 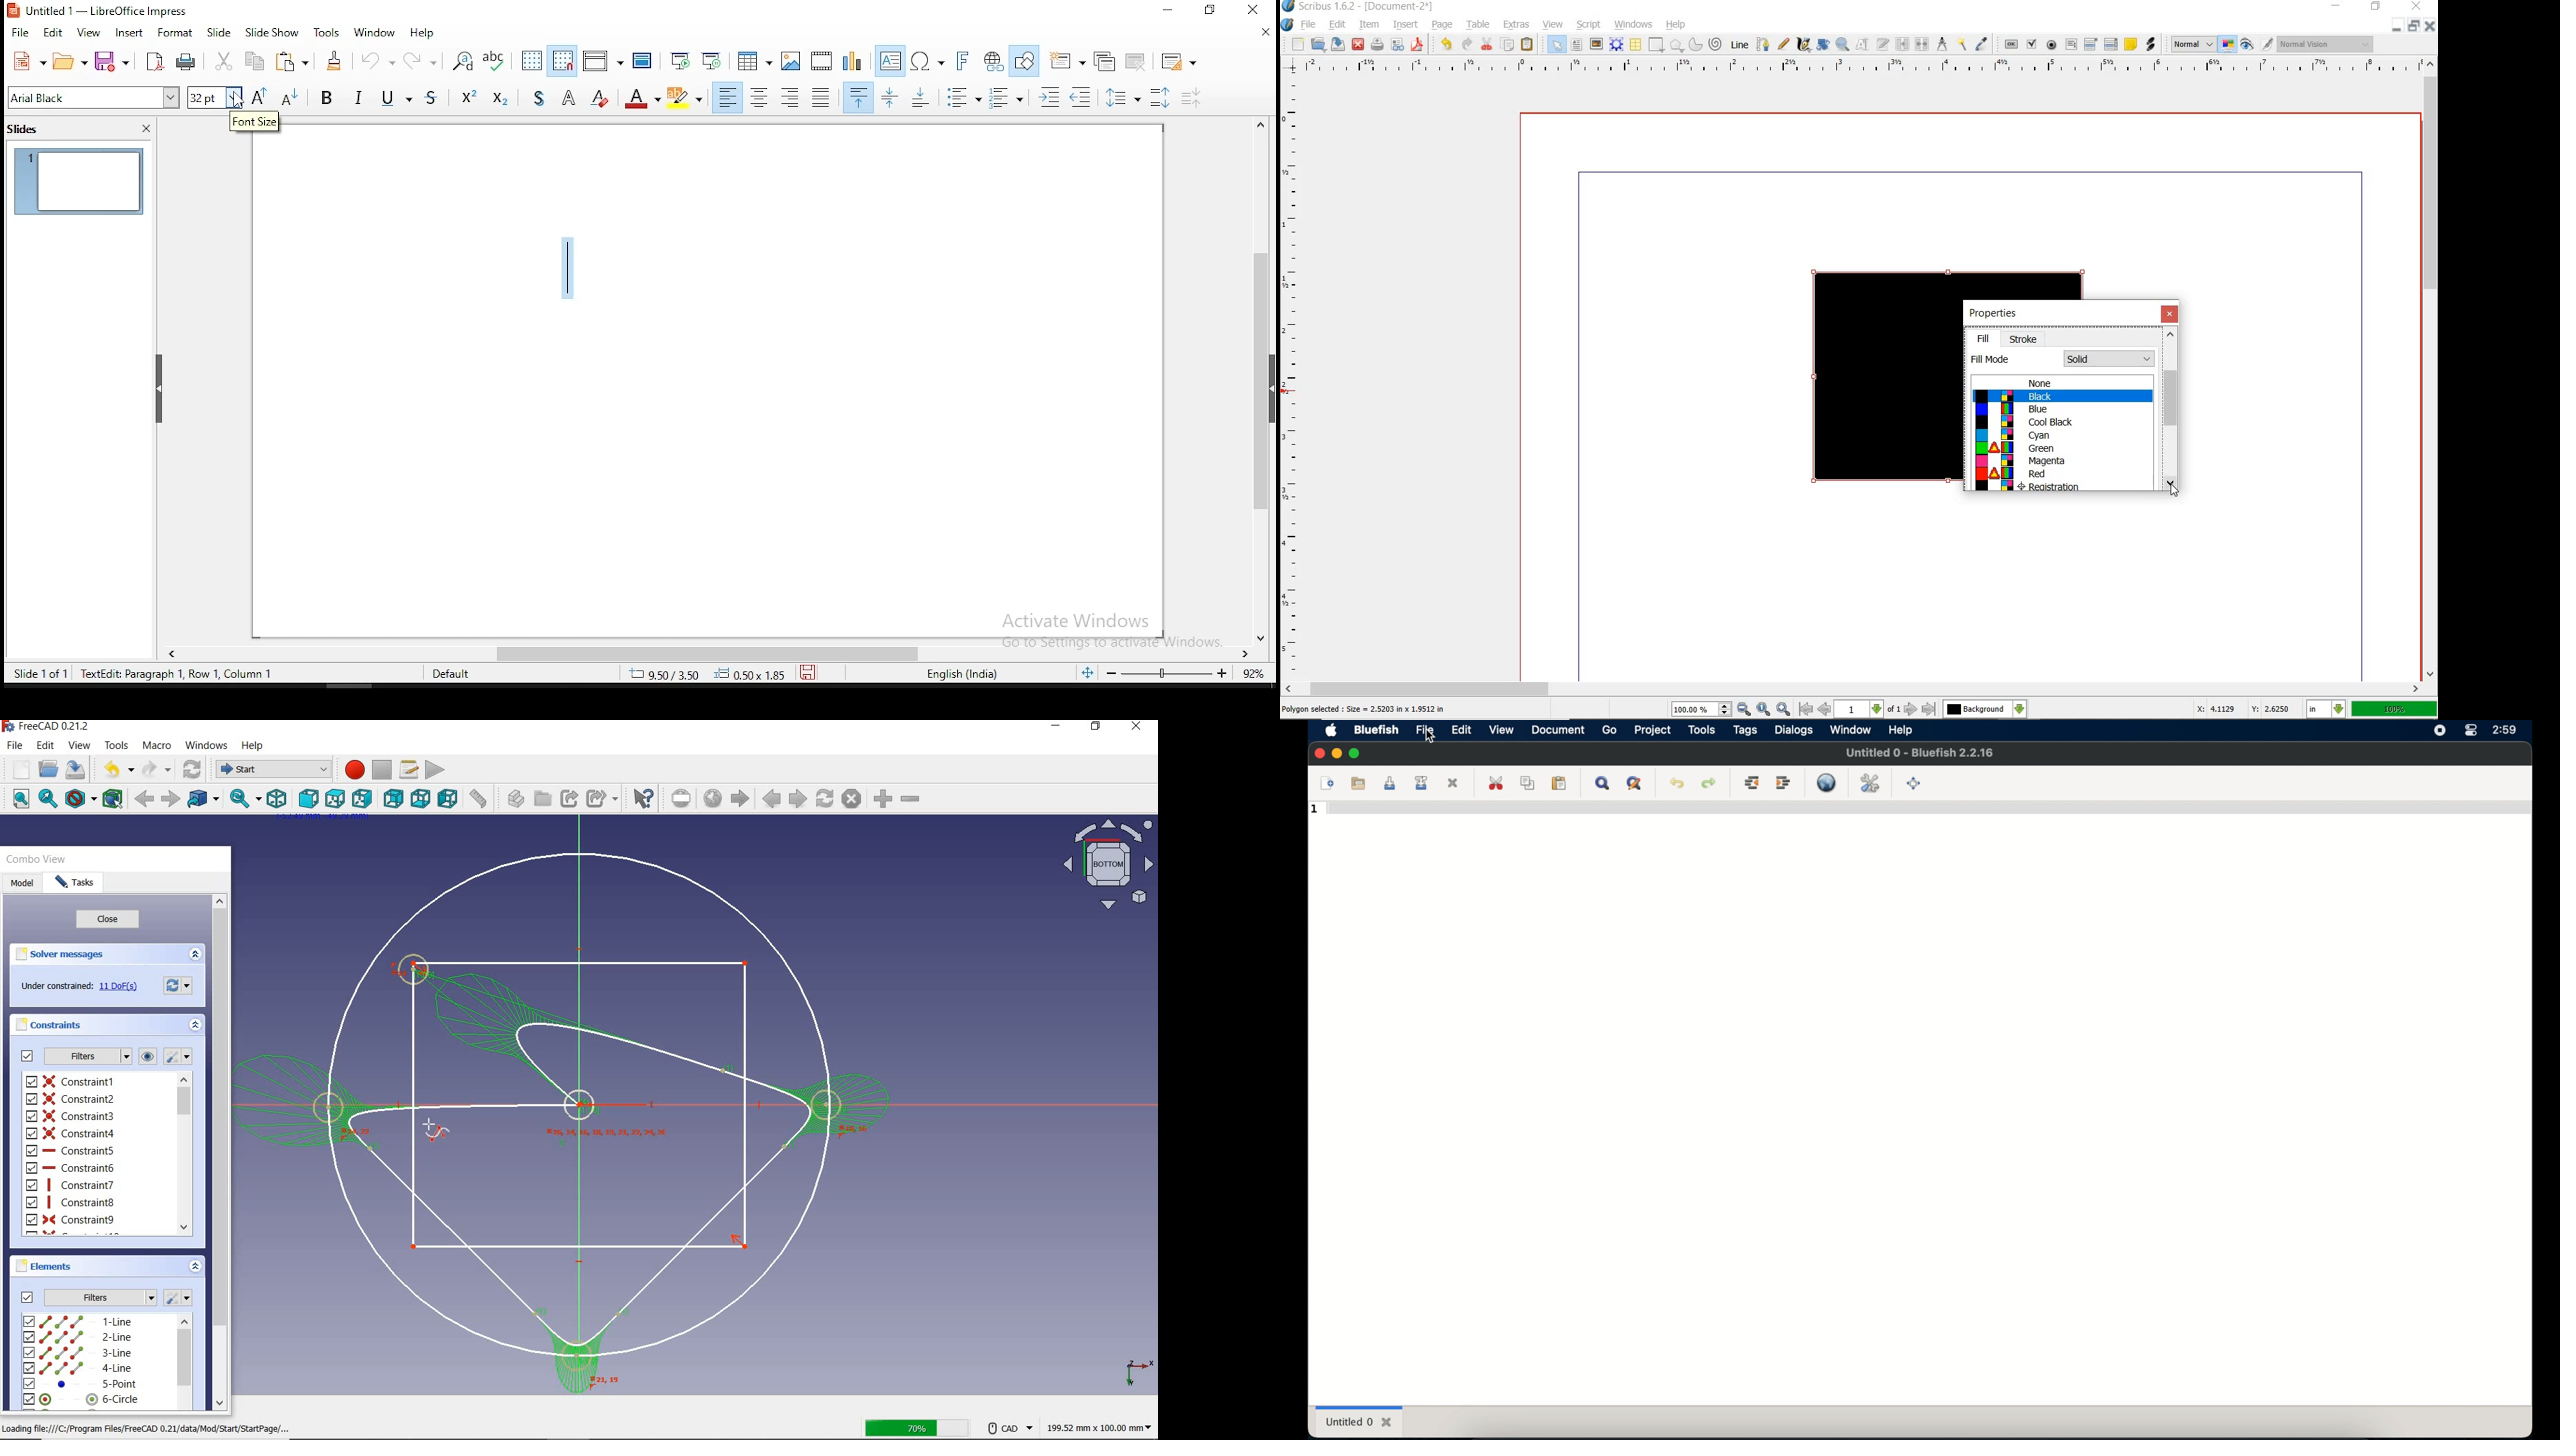 I want to click on select item, so click(x=1553, y=45).